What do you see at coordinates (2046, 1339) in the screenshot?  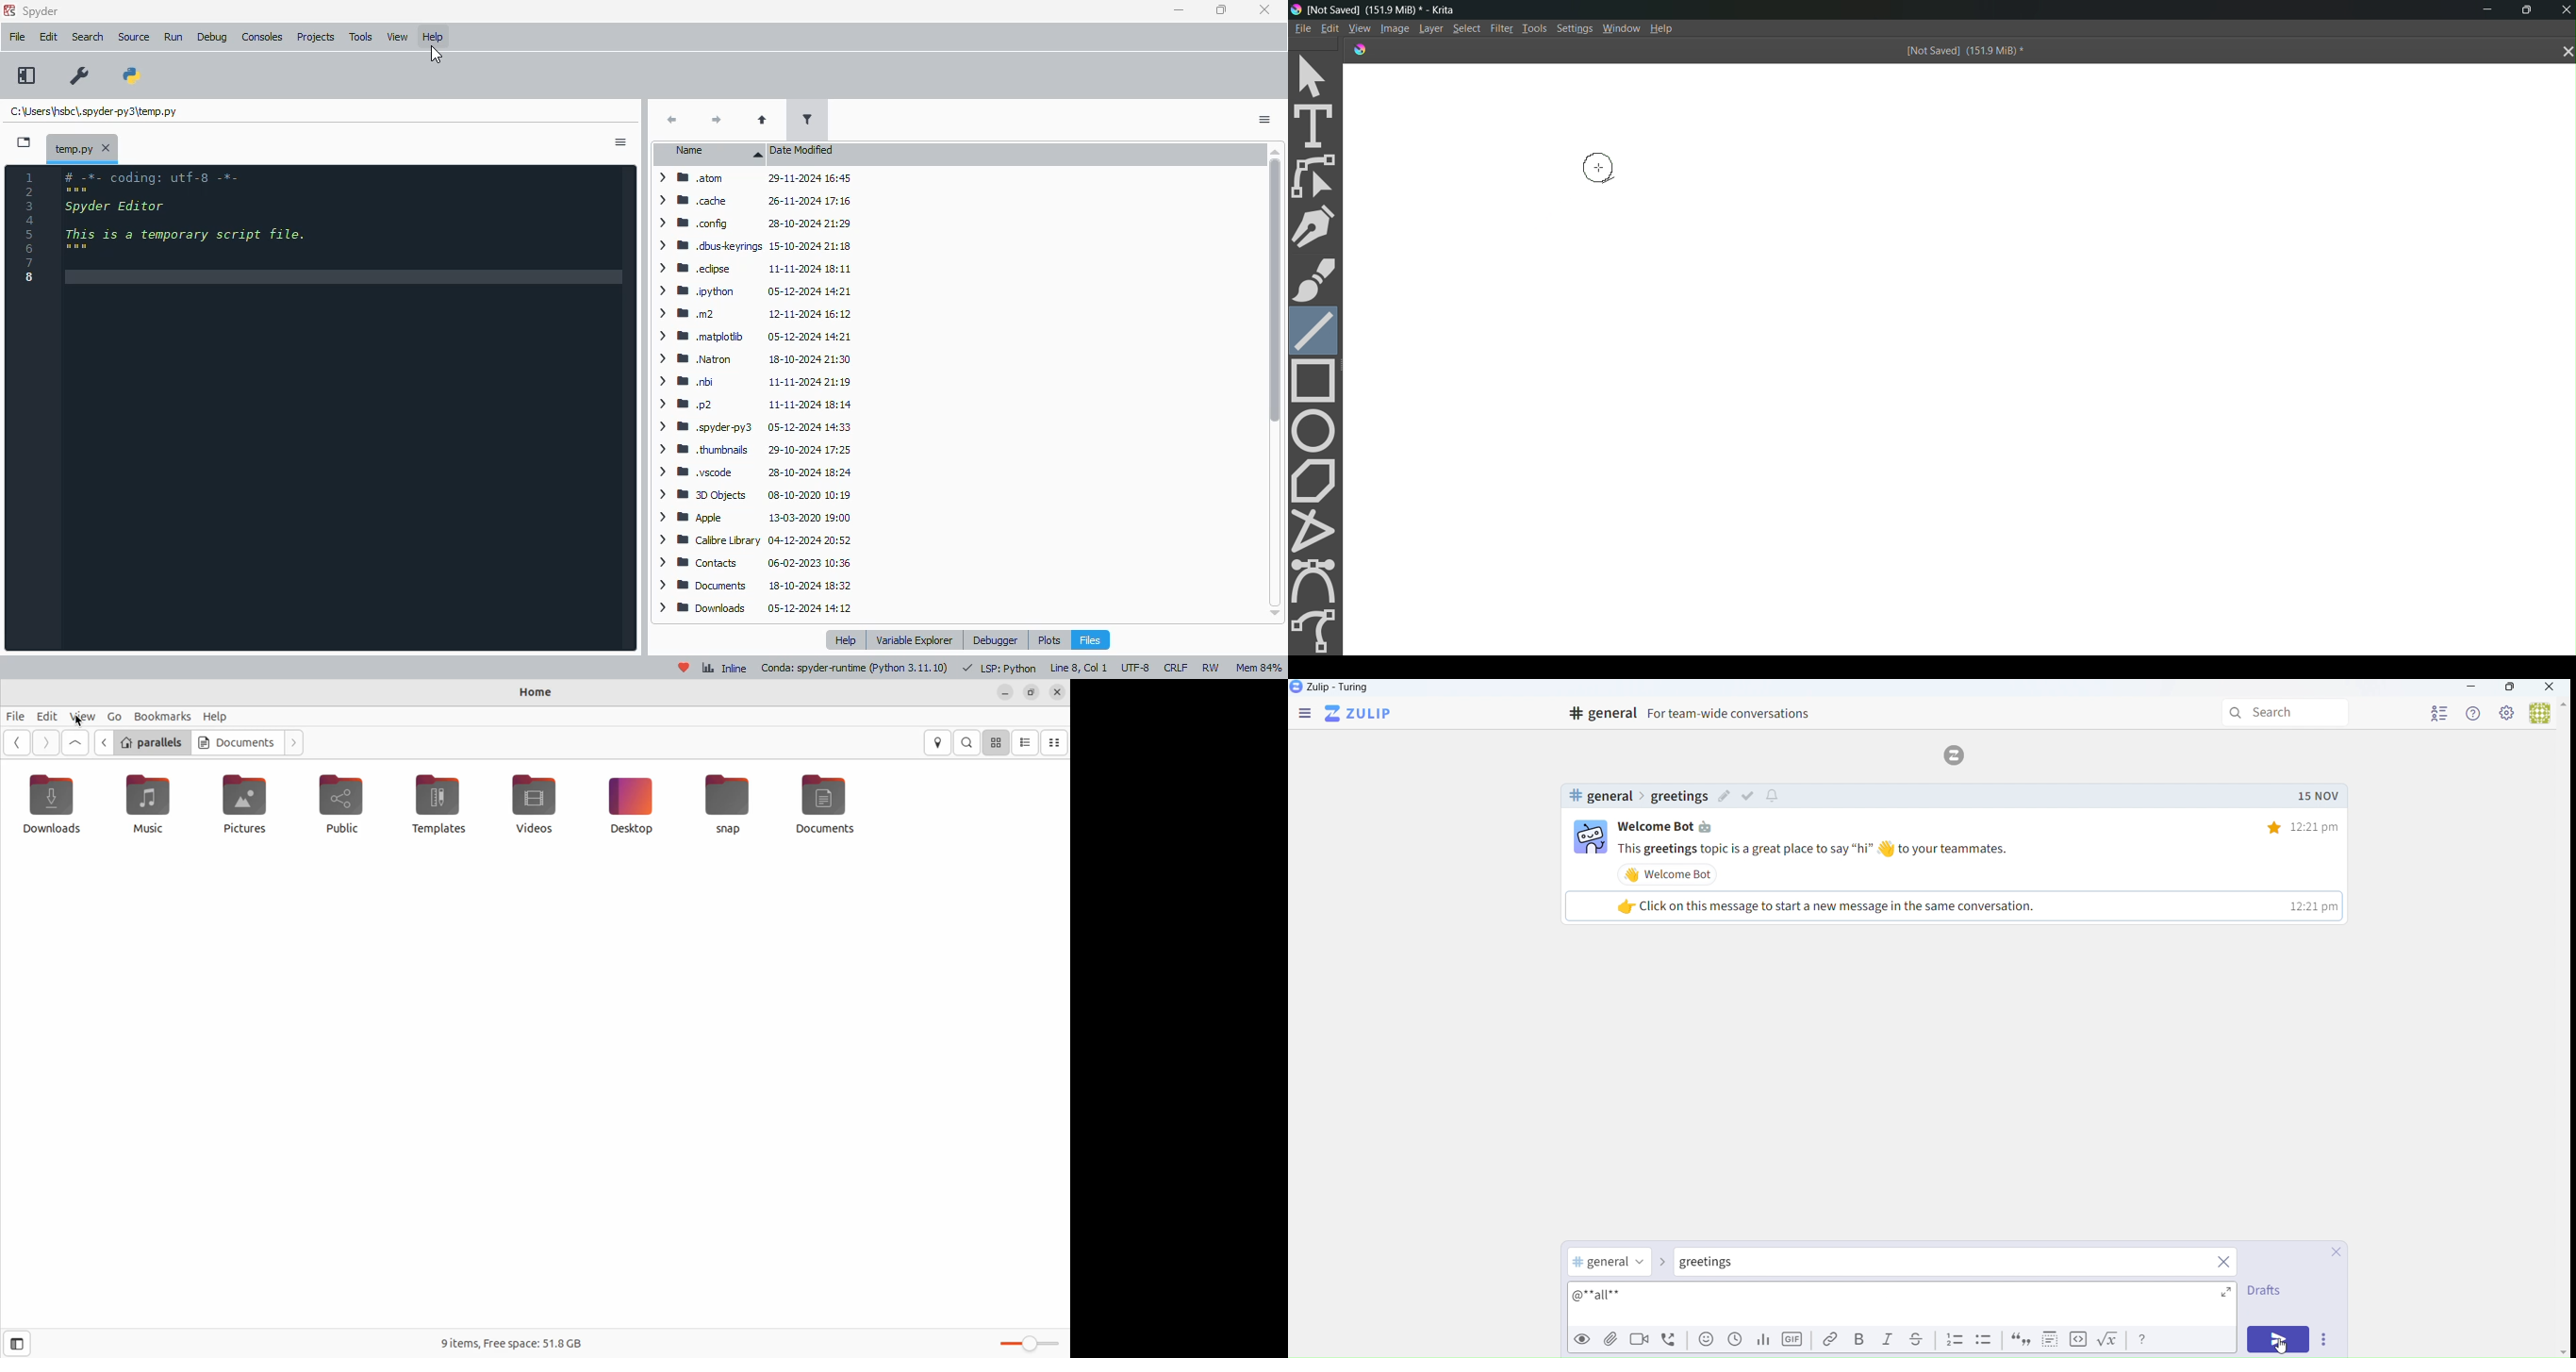 I see `Spoiler` at bounding box center [2046, 1339].